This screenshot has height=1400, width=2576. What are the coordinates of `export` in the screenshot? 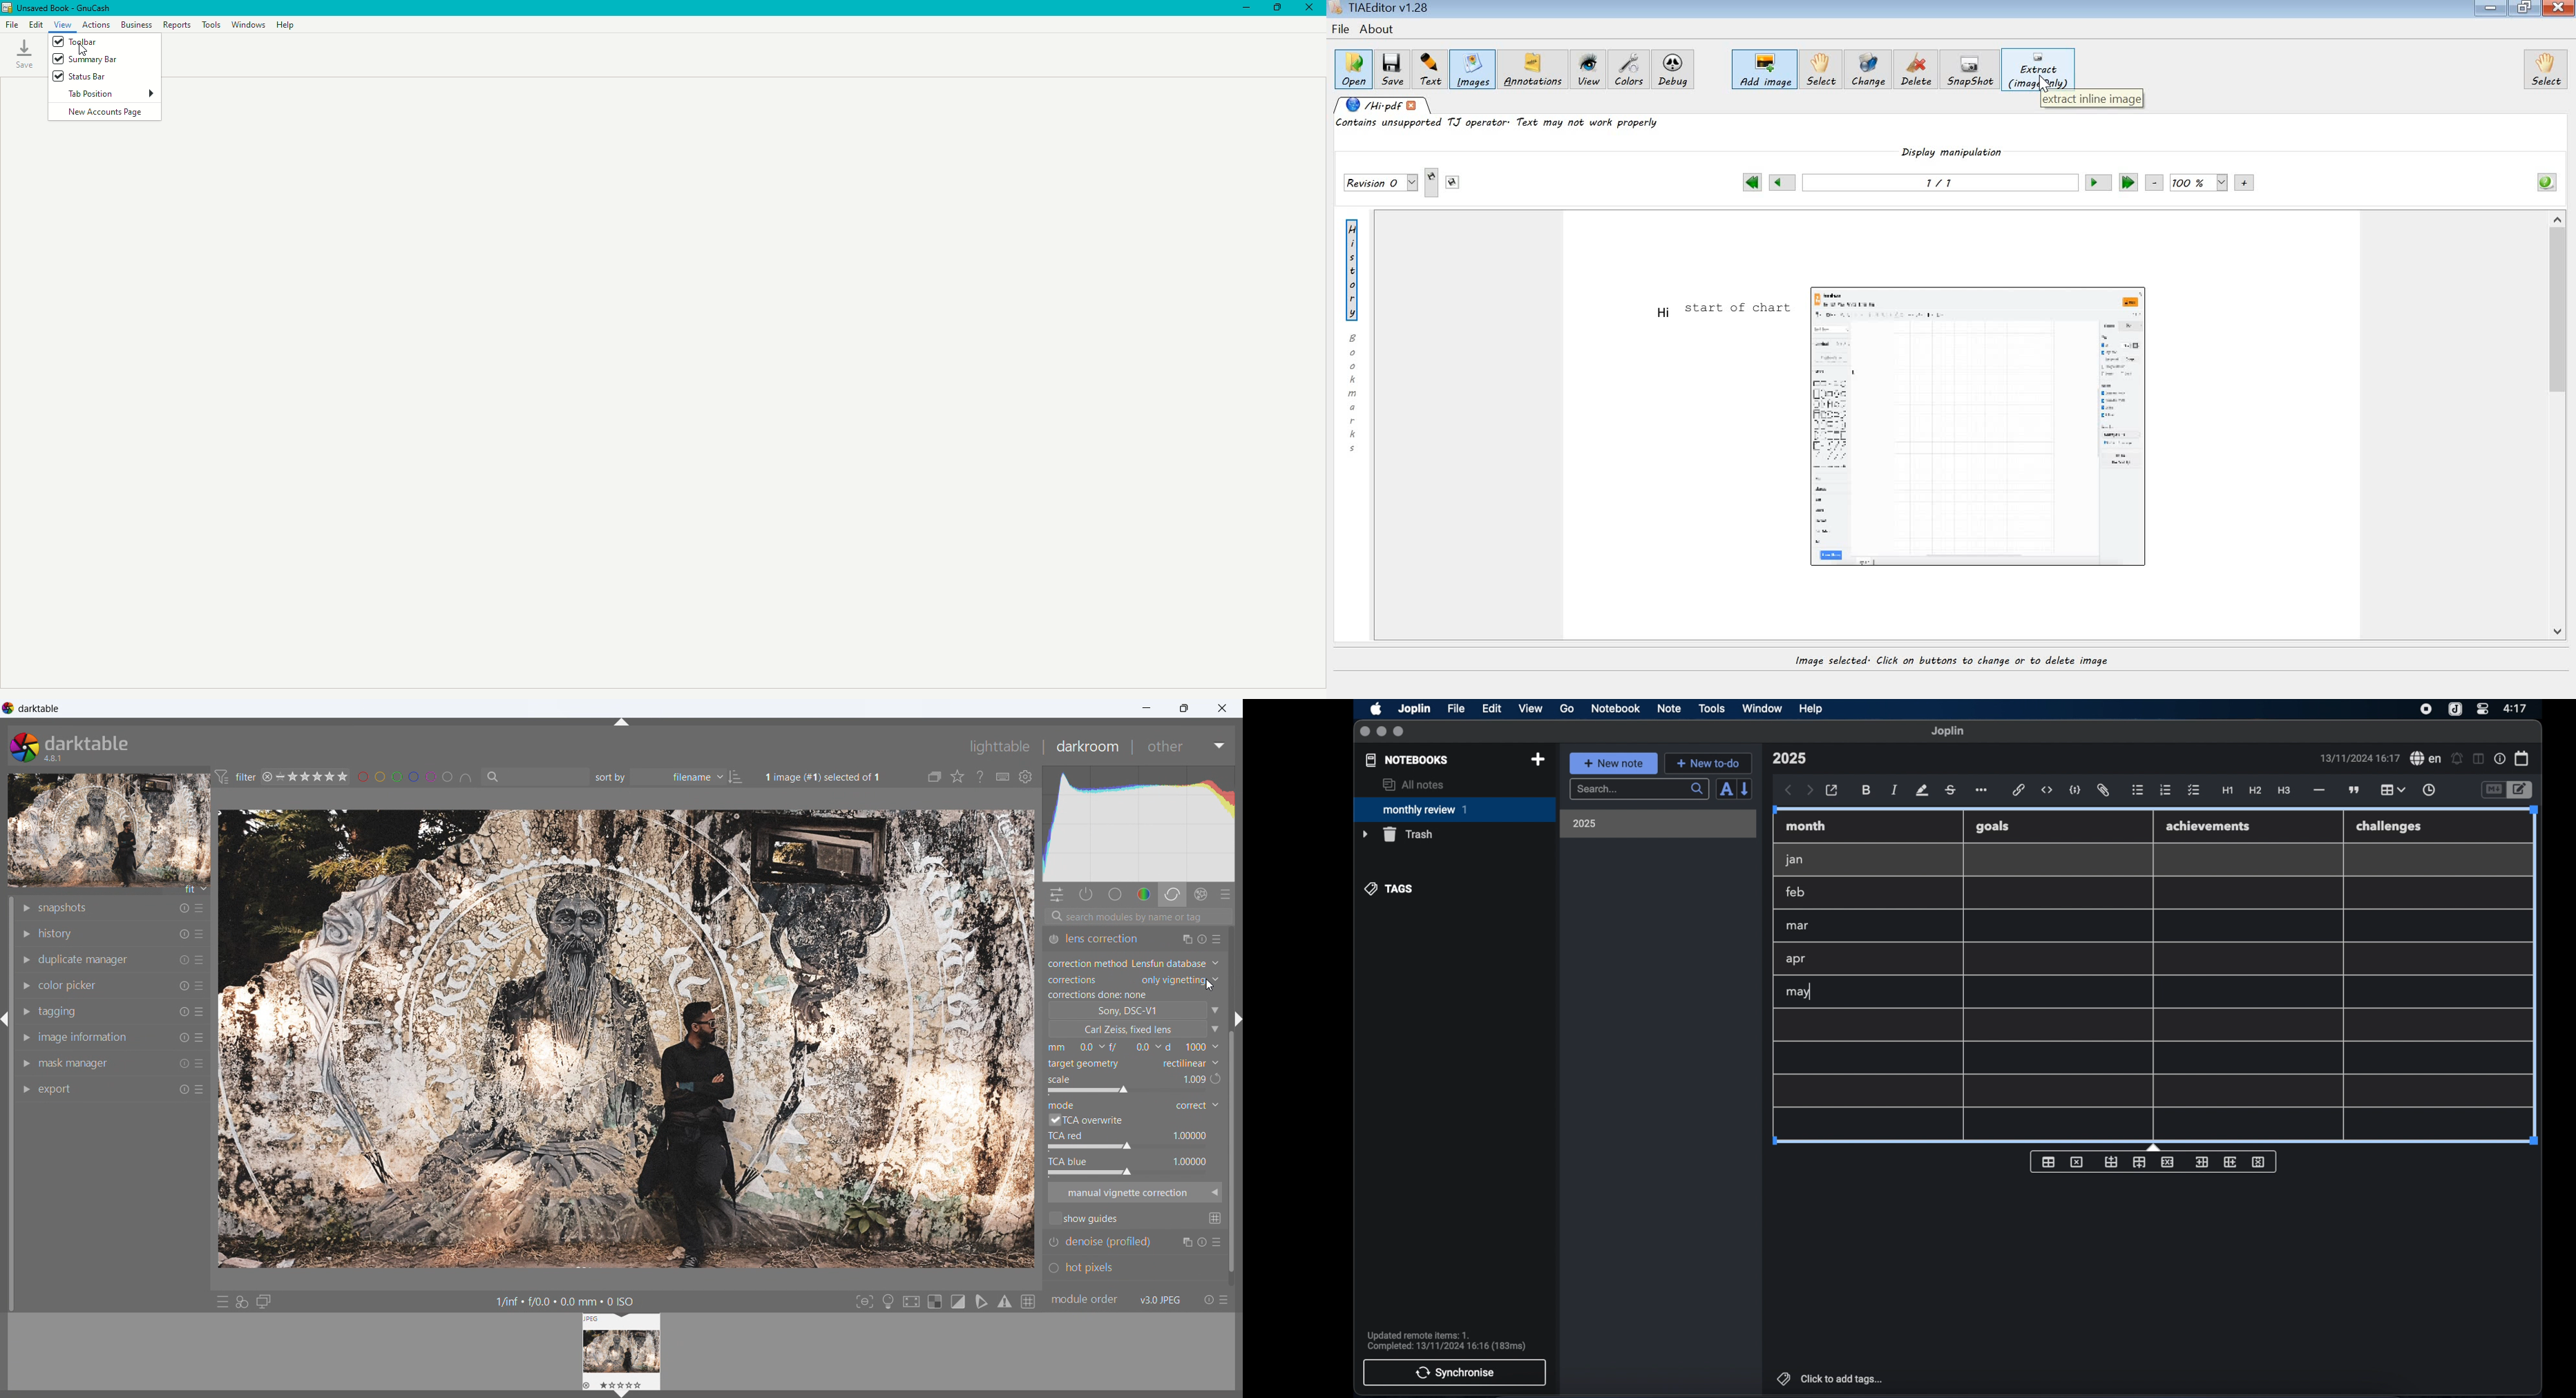 It's located at (56, 1089).